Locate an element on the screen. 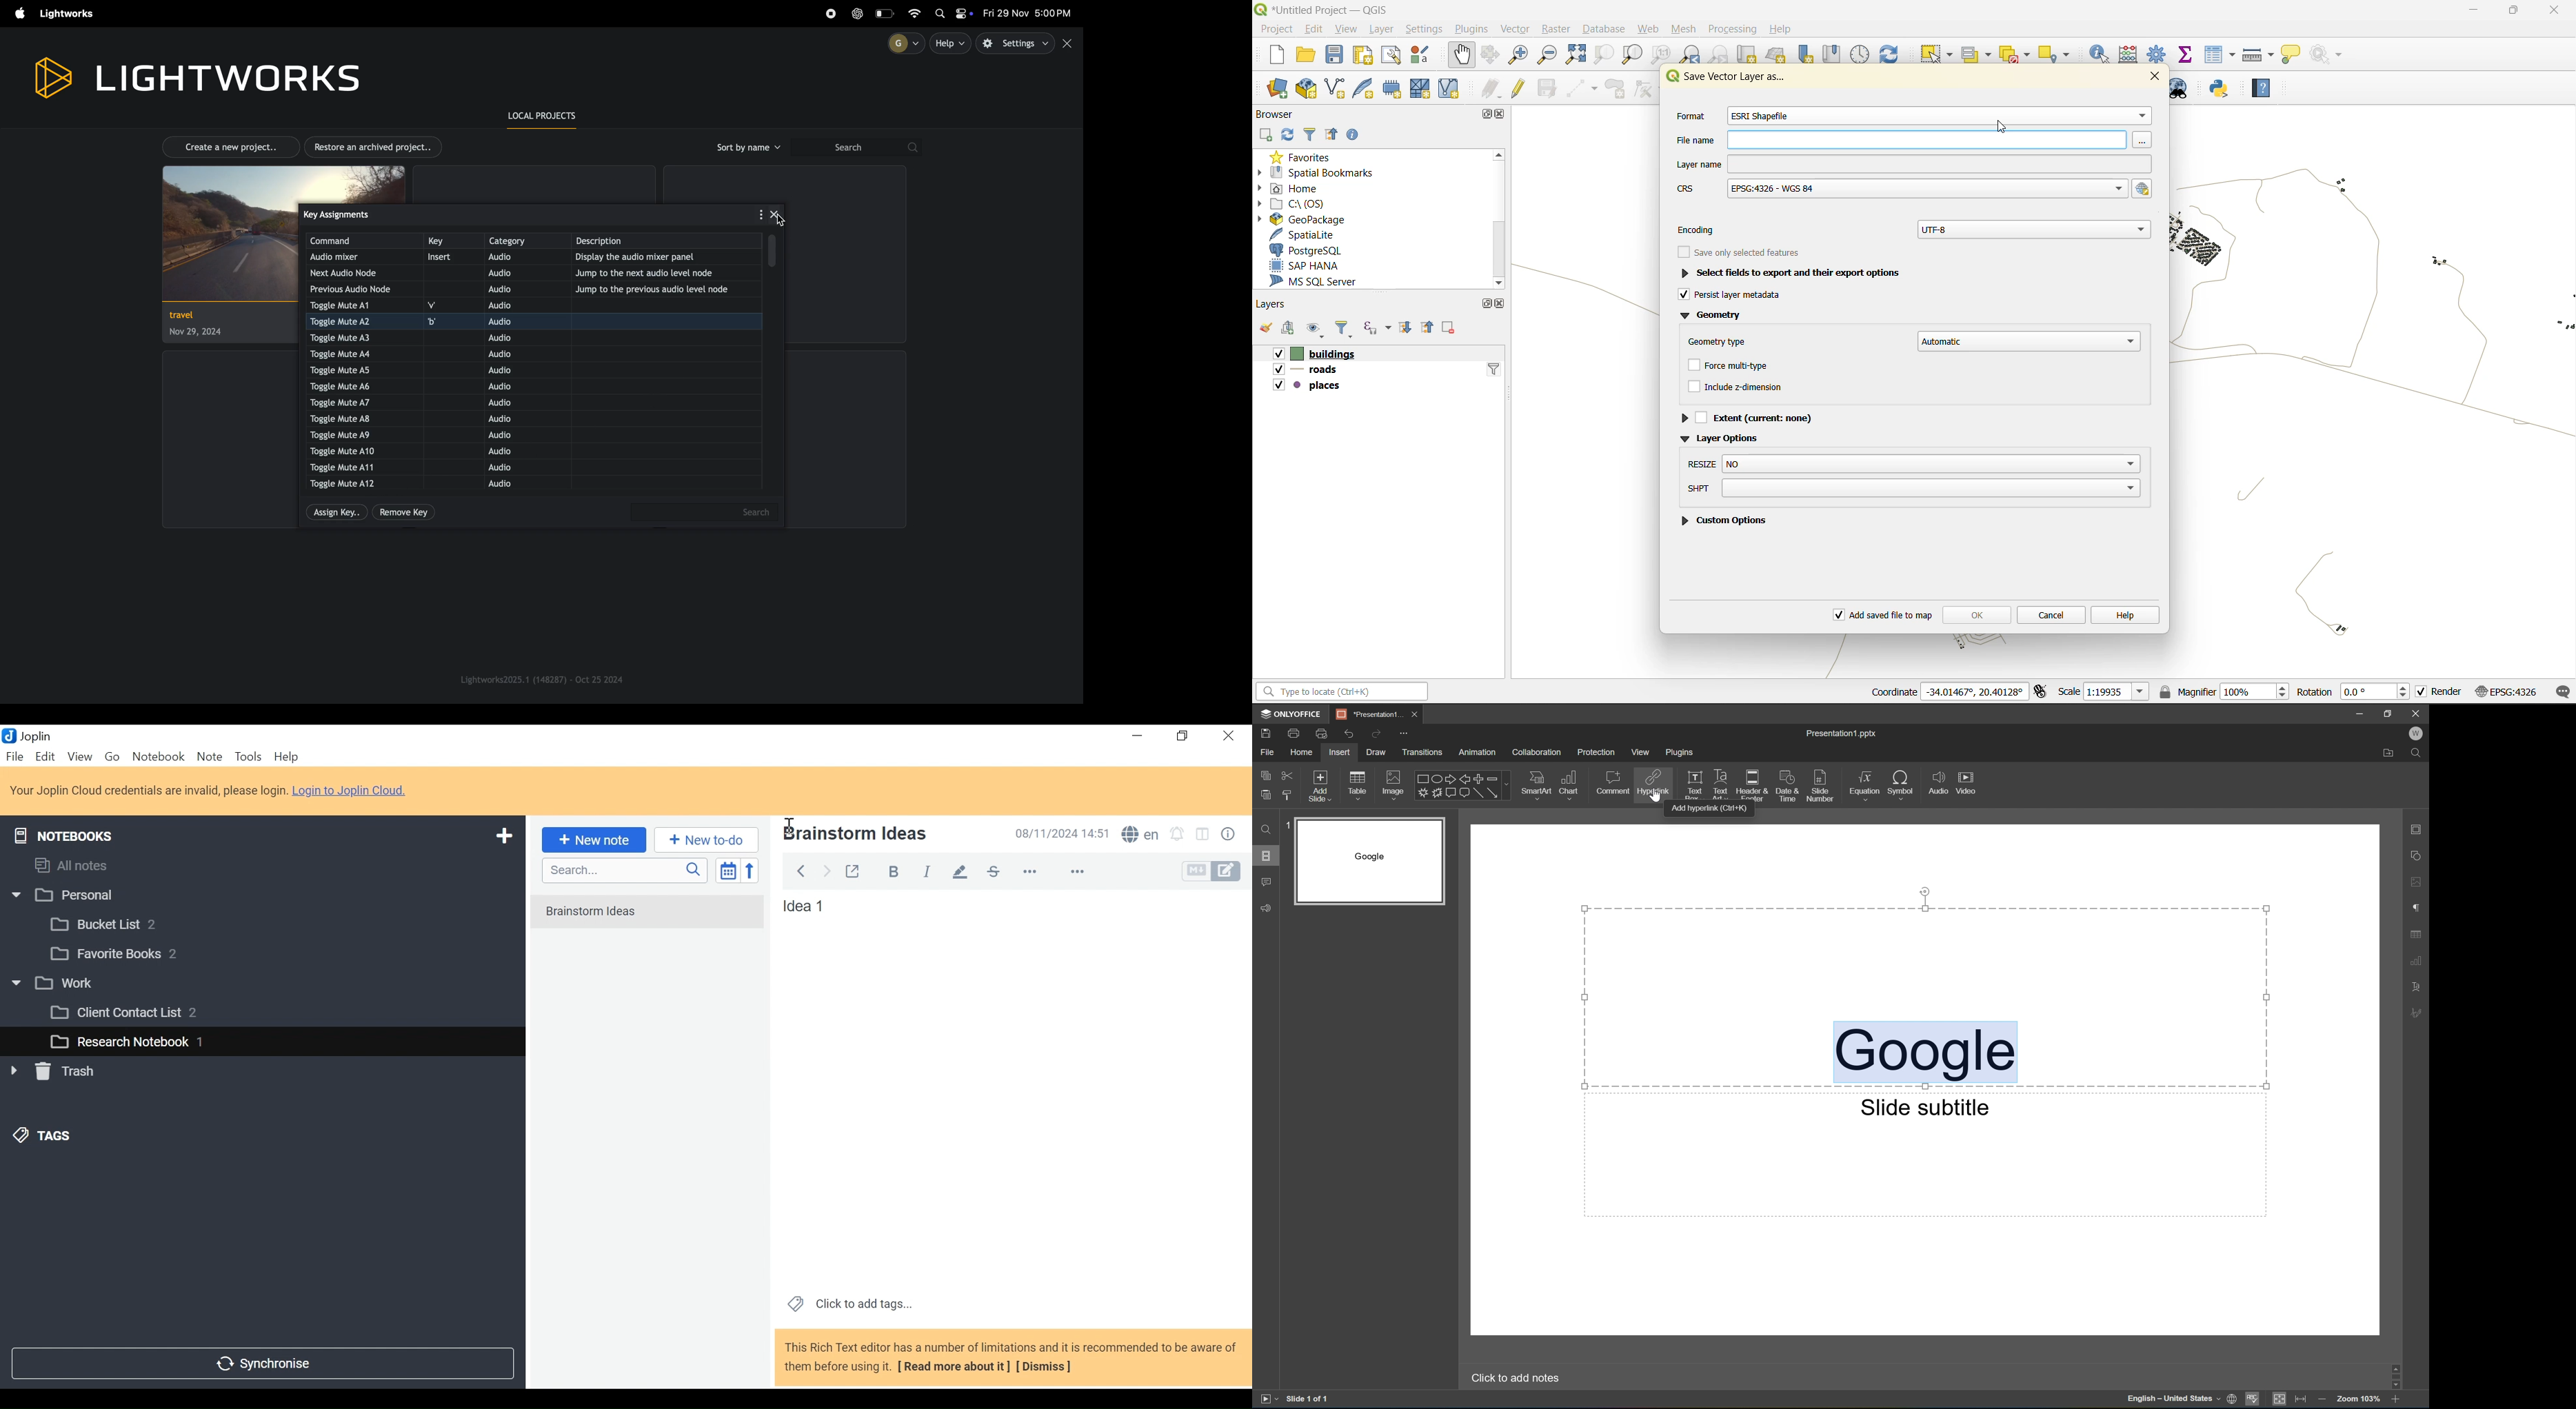 This screenshot has height=1428, width=2576. expand all is located at coordinates (1409, 328).